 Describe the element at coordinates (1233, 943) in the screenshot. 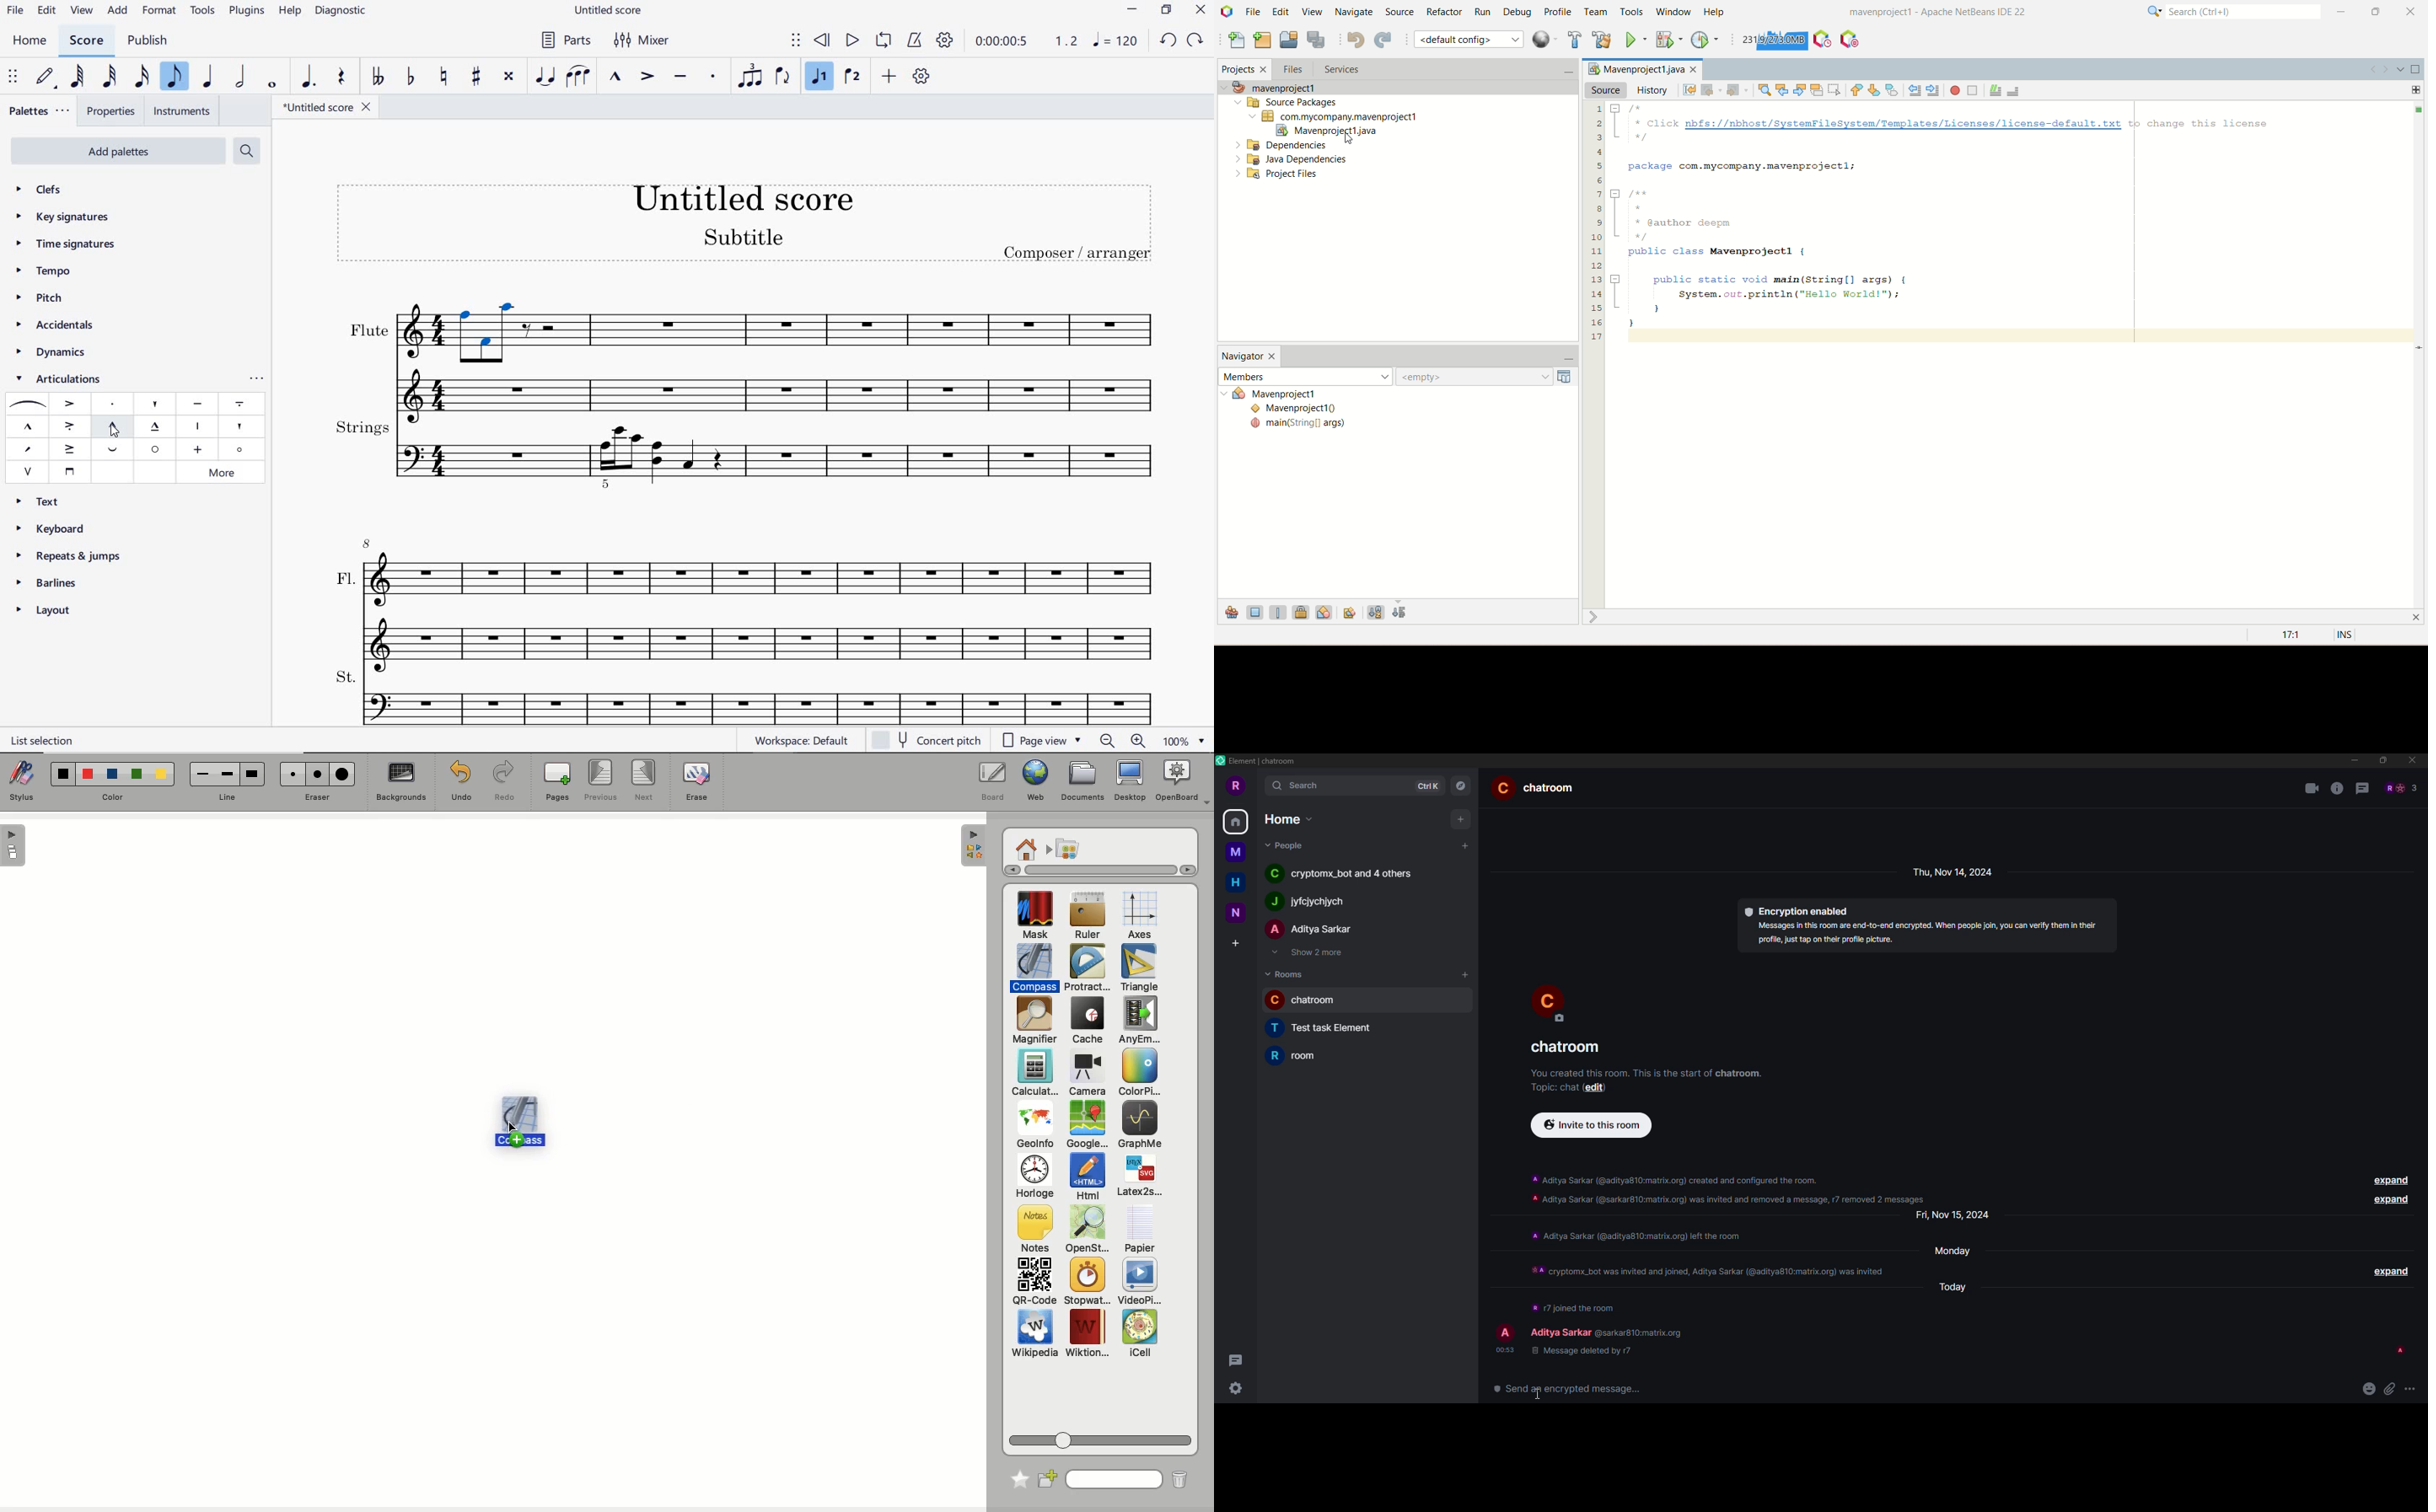

I see `create space` at that location.